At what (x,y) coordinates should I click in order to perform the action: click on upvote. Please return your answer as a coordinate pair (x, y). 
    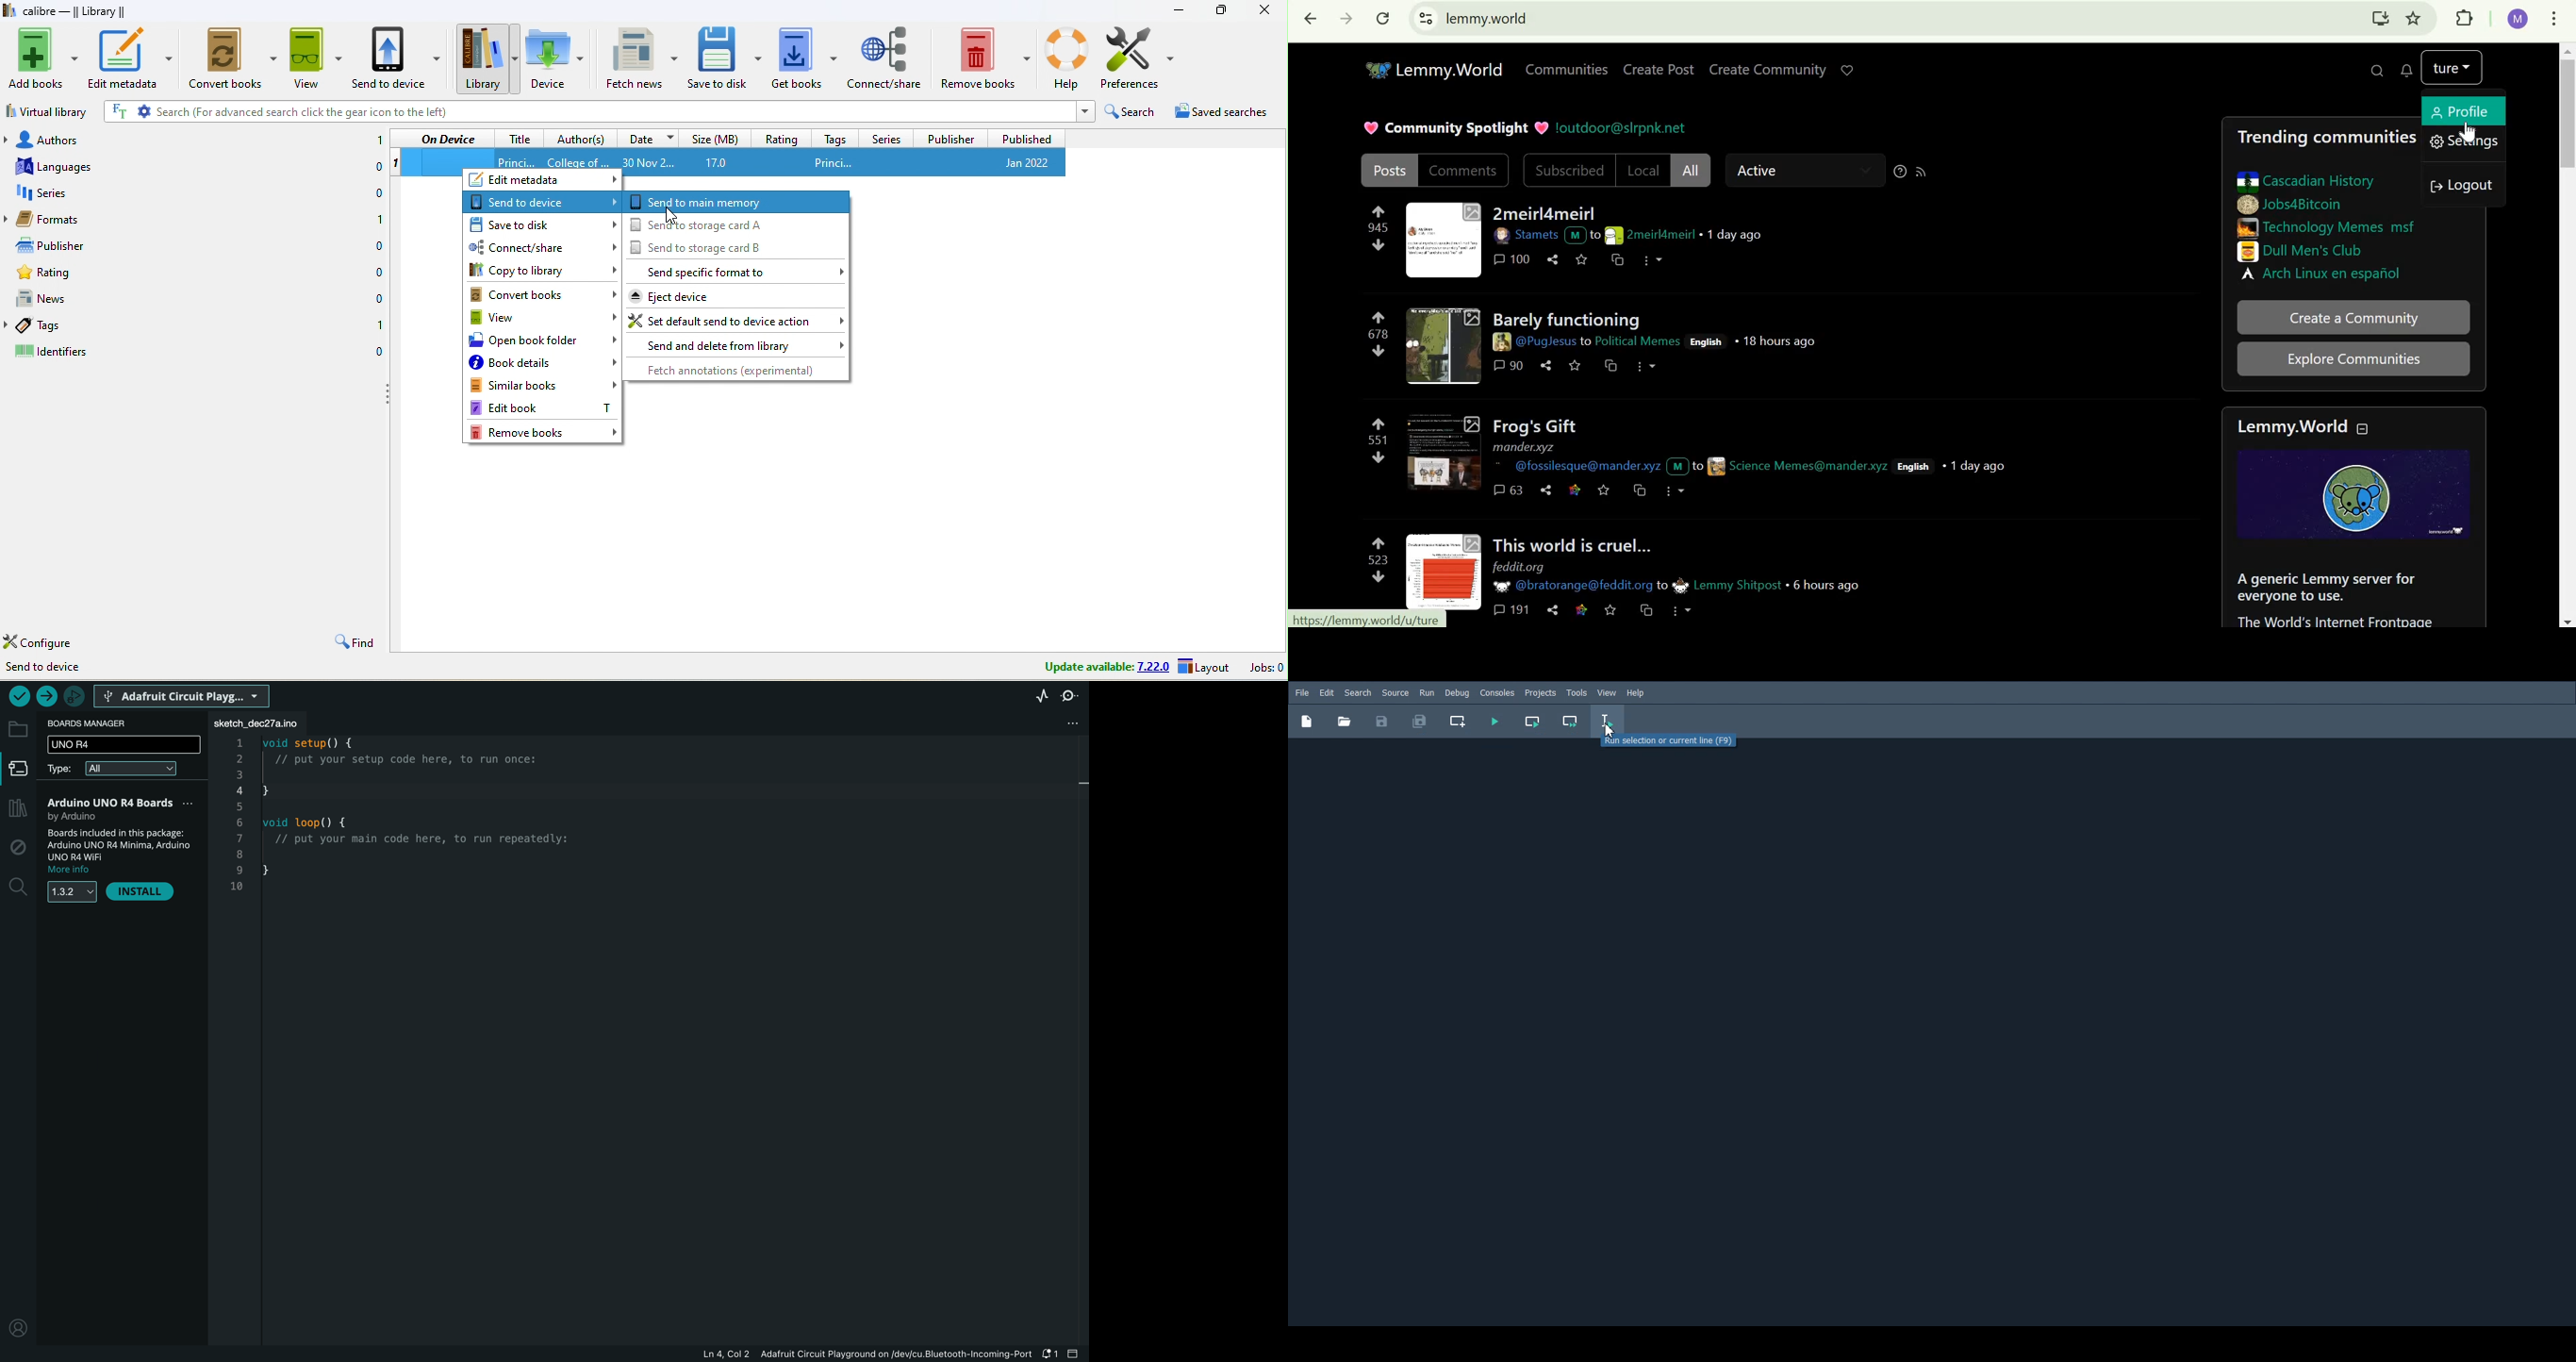
    Looking at the image, I should click on (1380, 316).